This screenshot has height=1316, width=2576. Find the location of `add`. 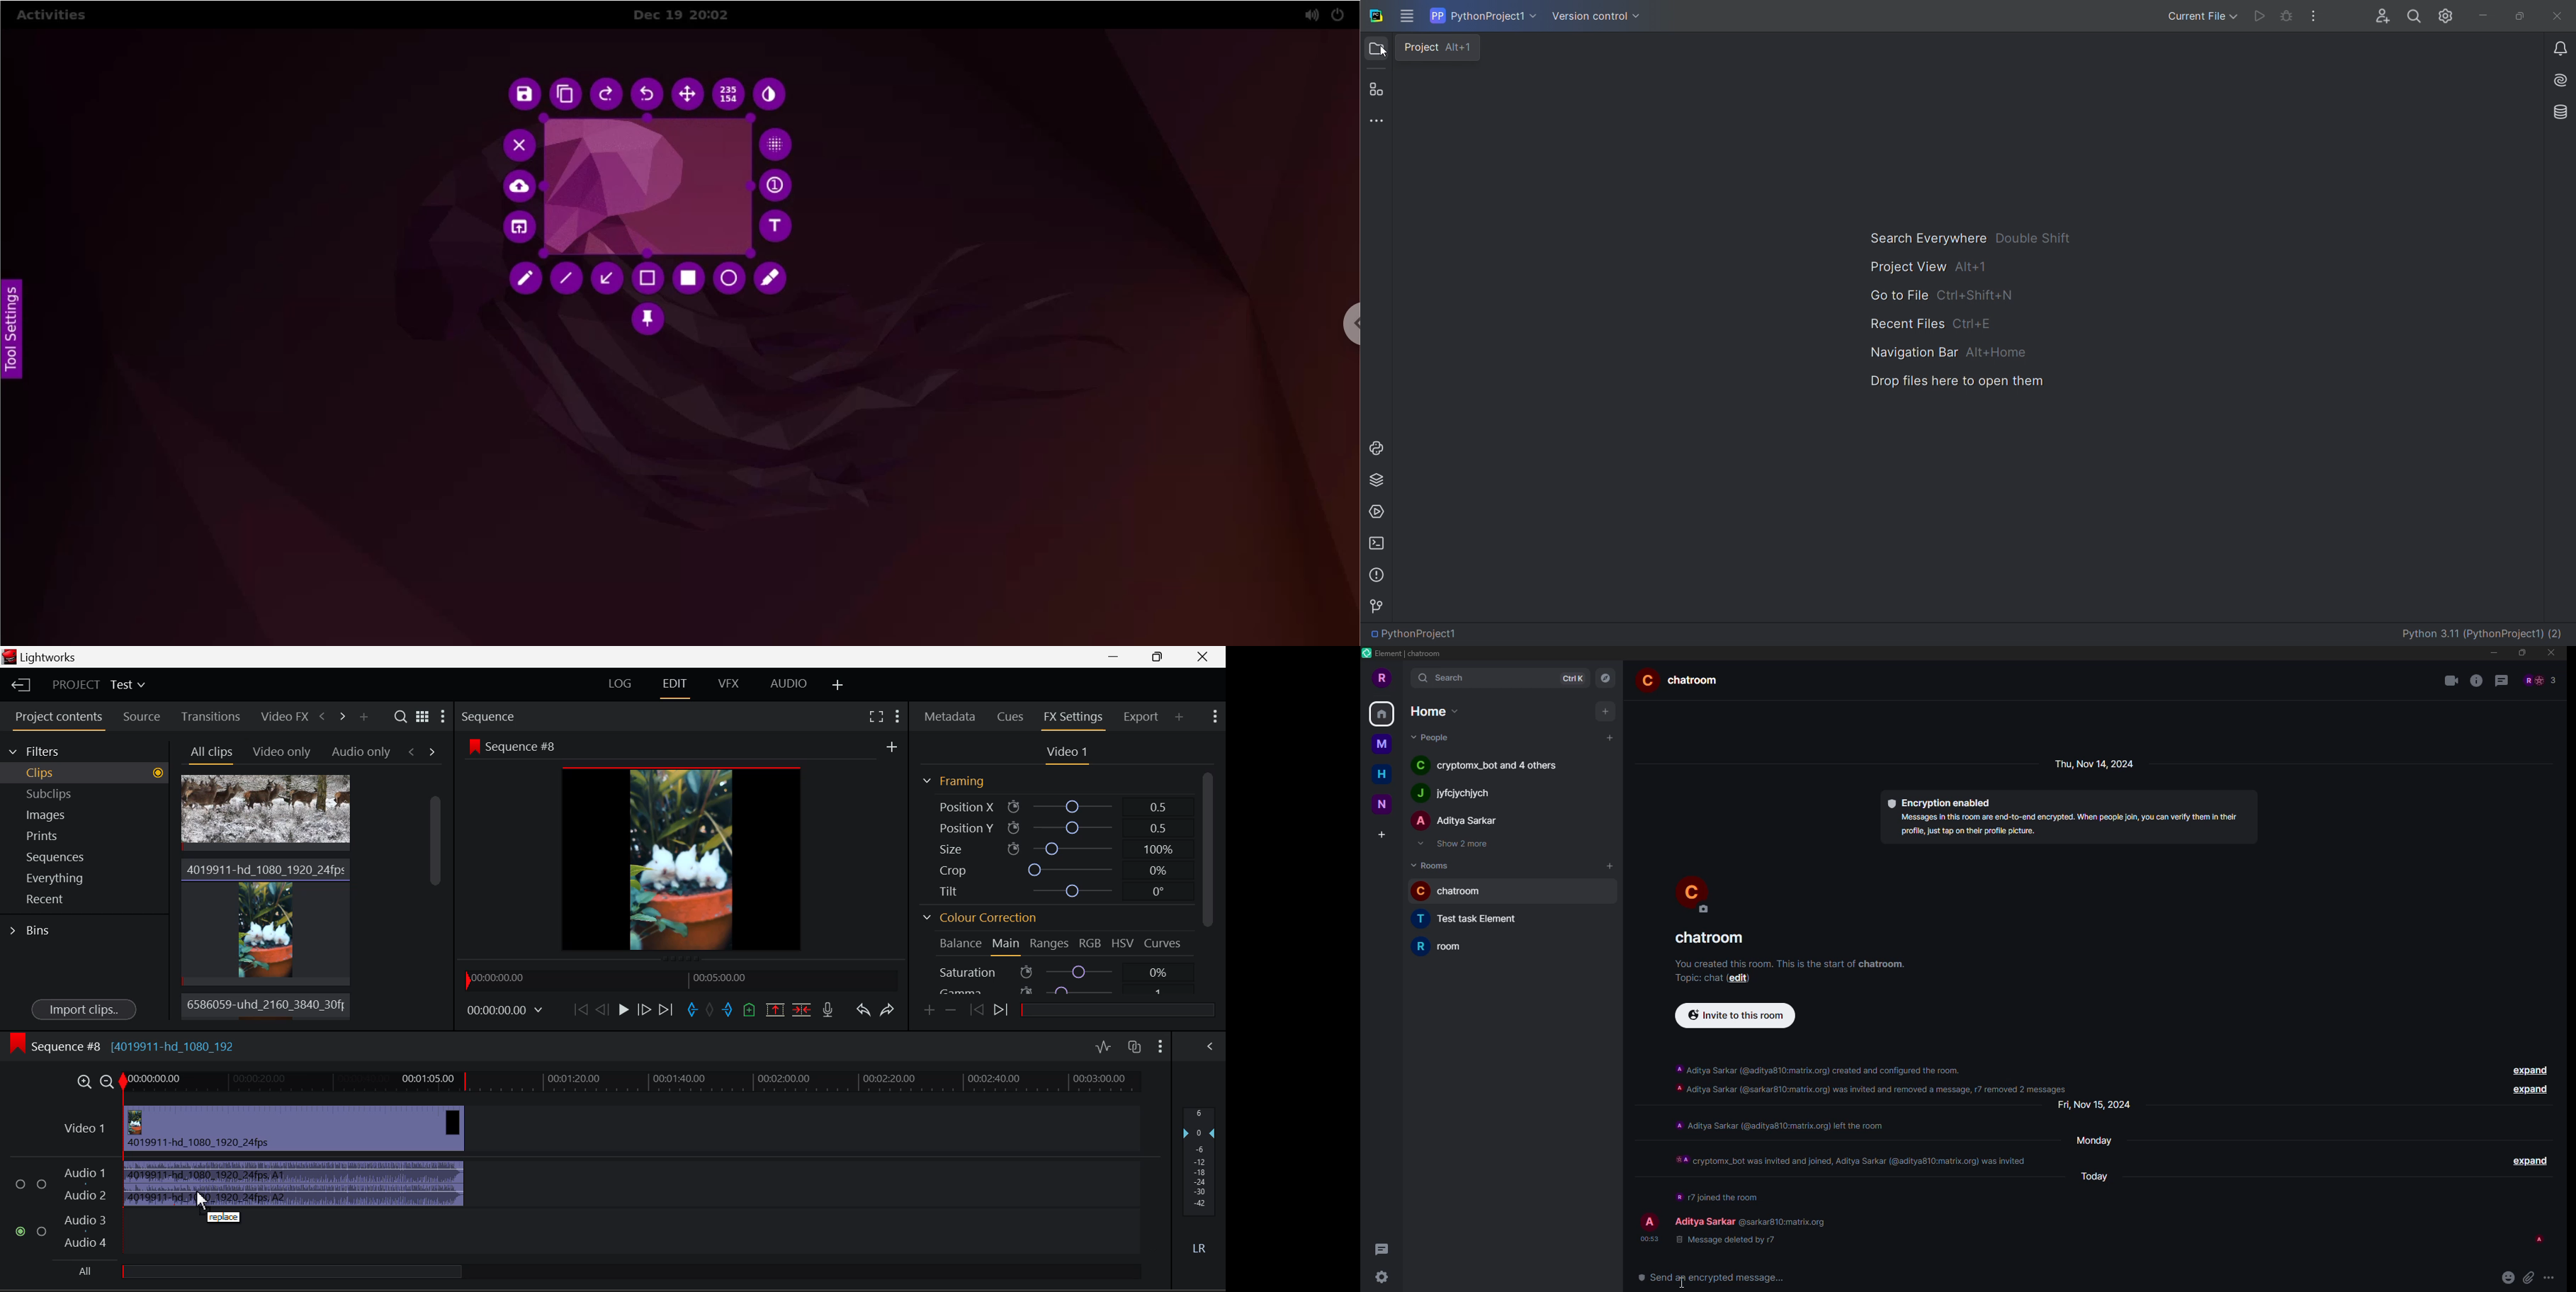

add is located at coordinates (1609, 864).